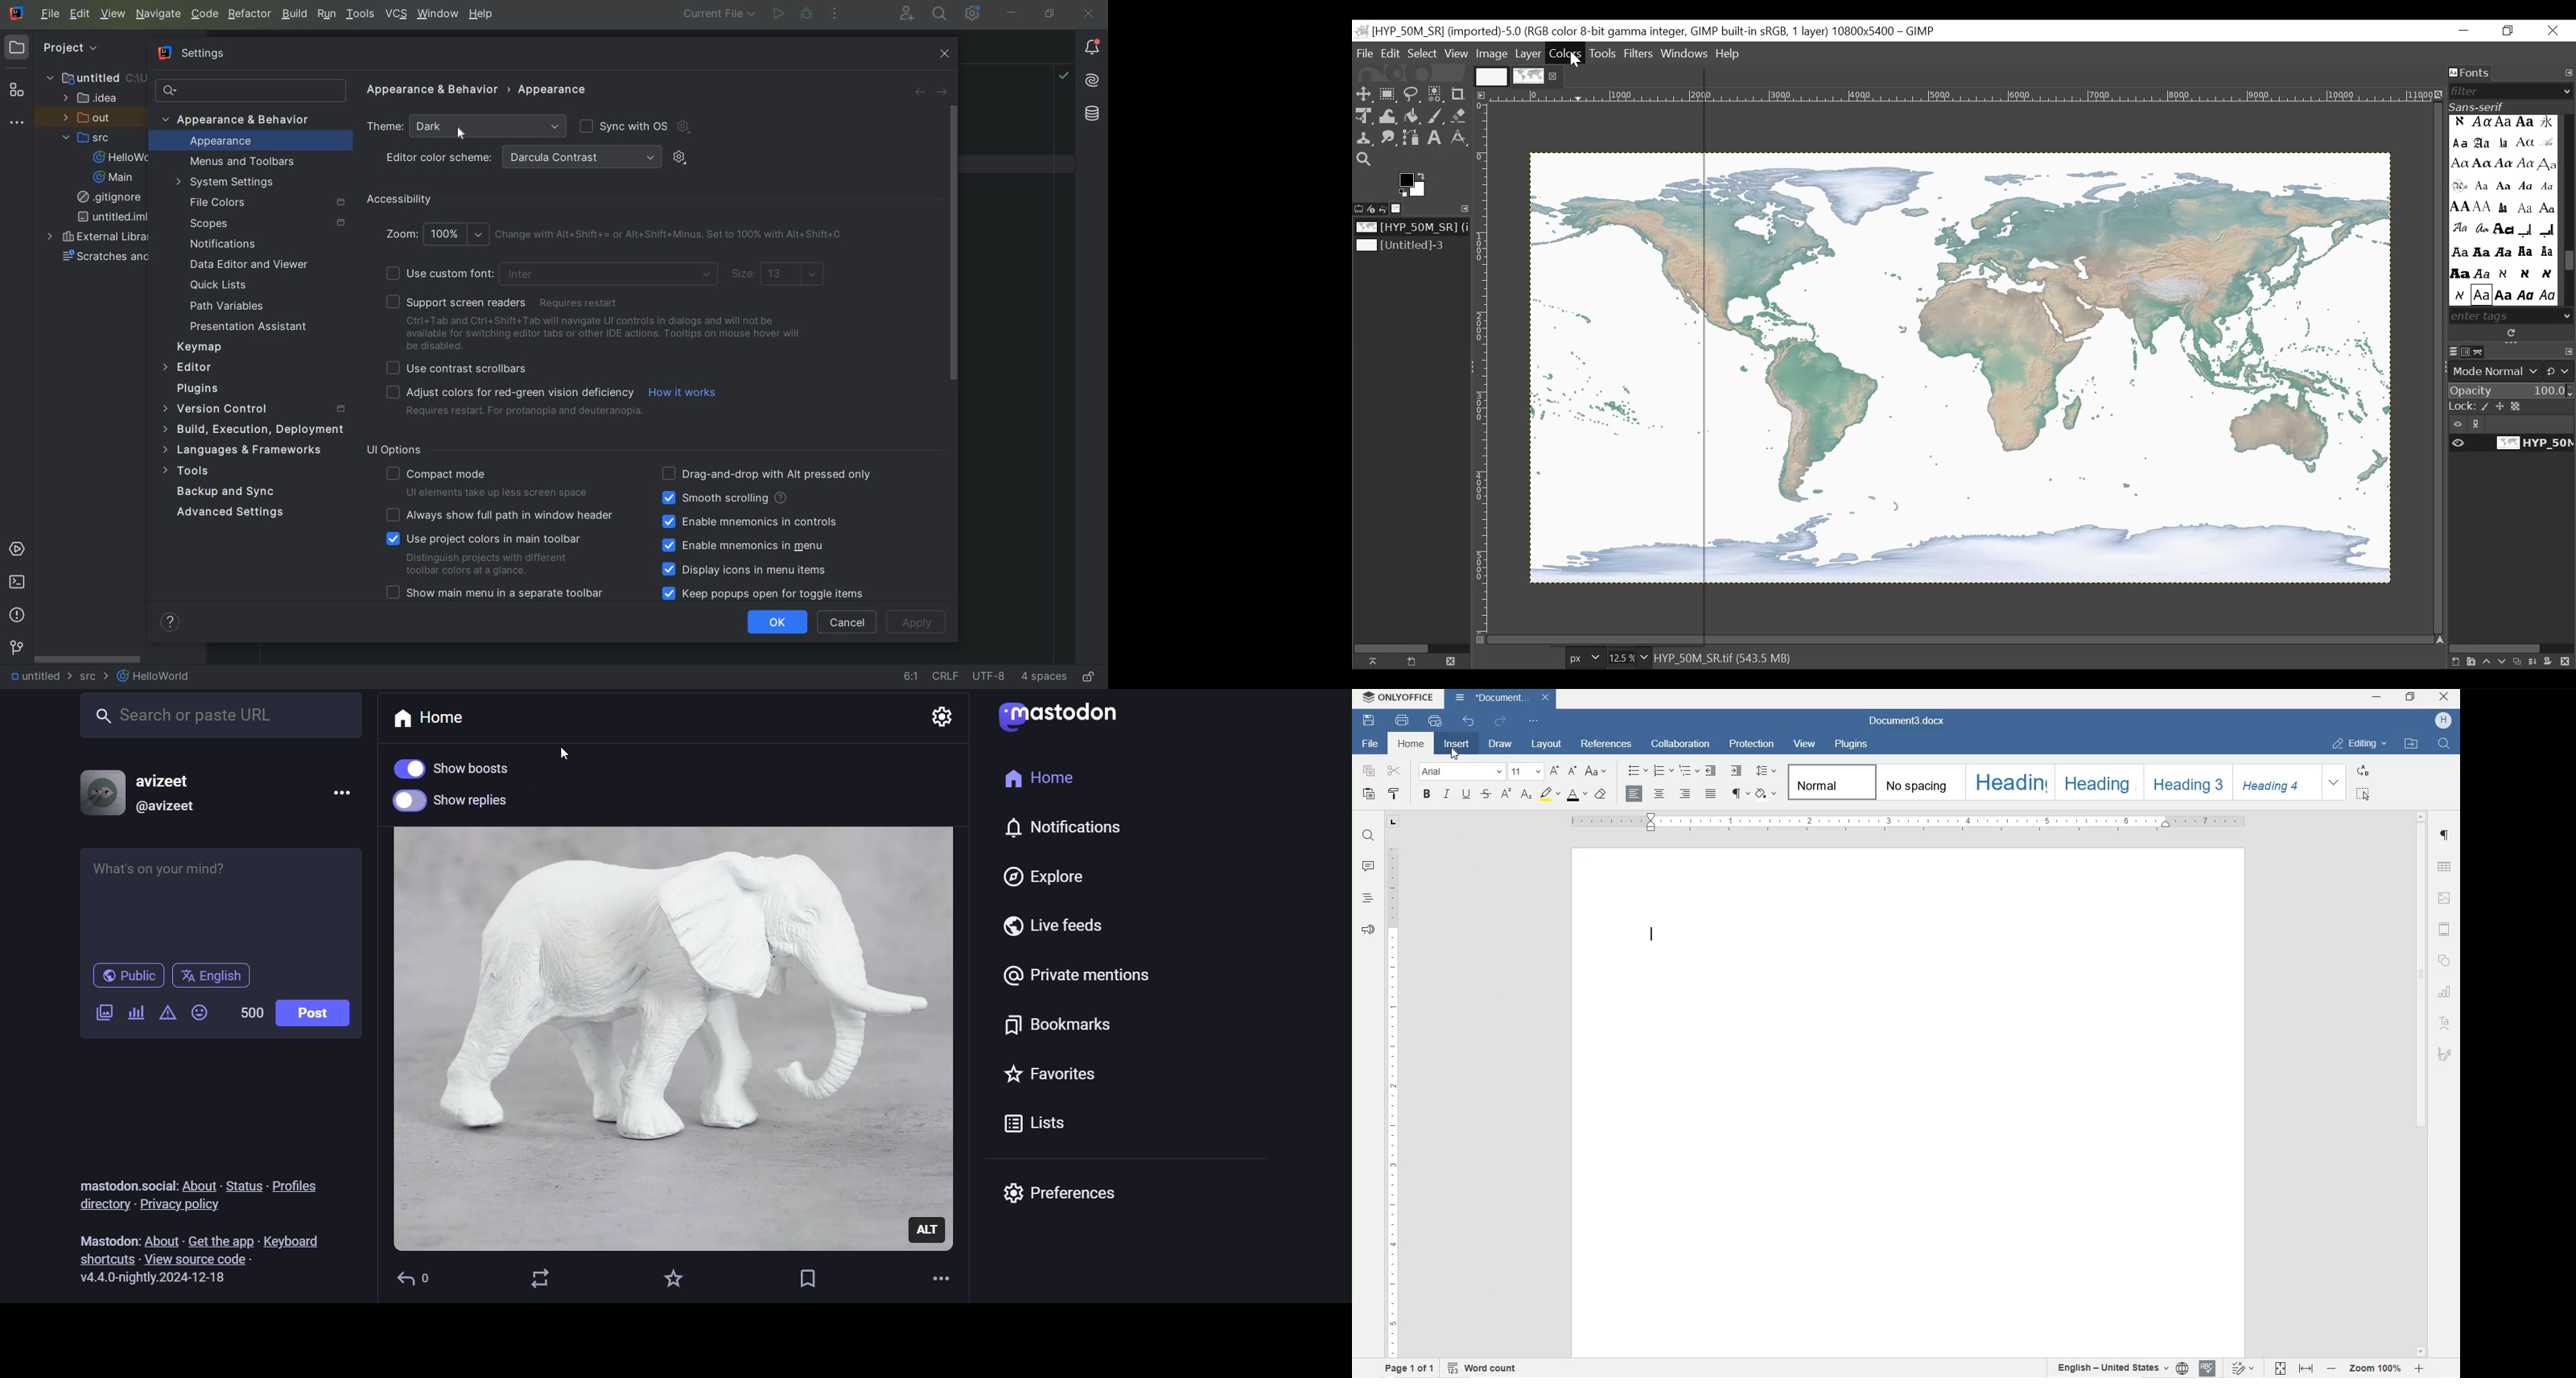  What do you see at coordinates (1502, 698) in the screenshot?
I see `Document3.docx` at bounding box center [1502, 698].